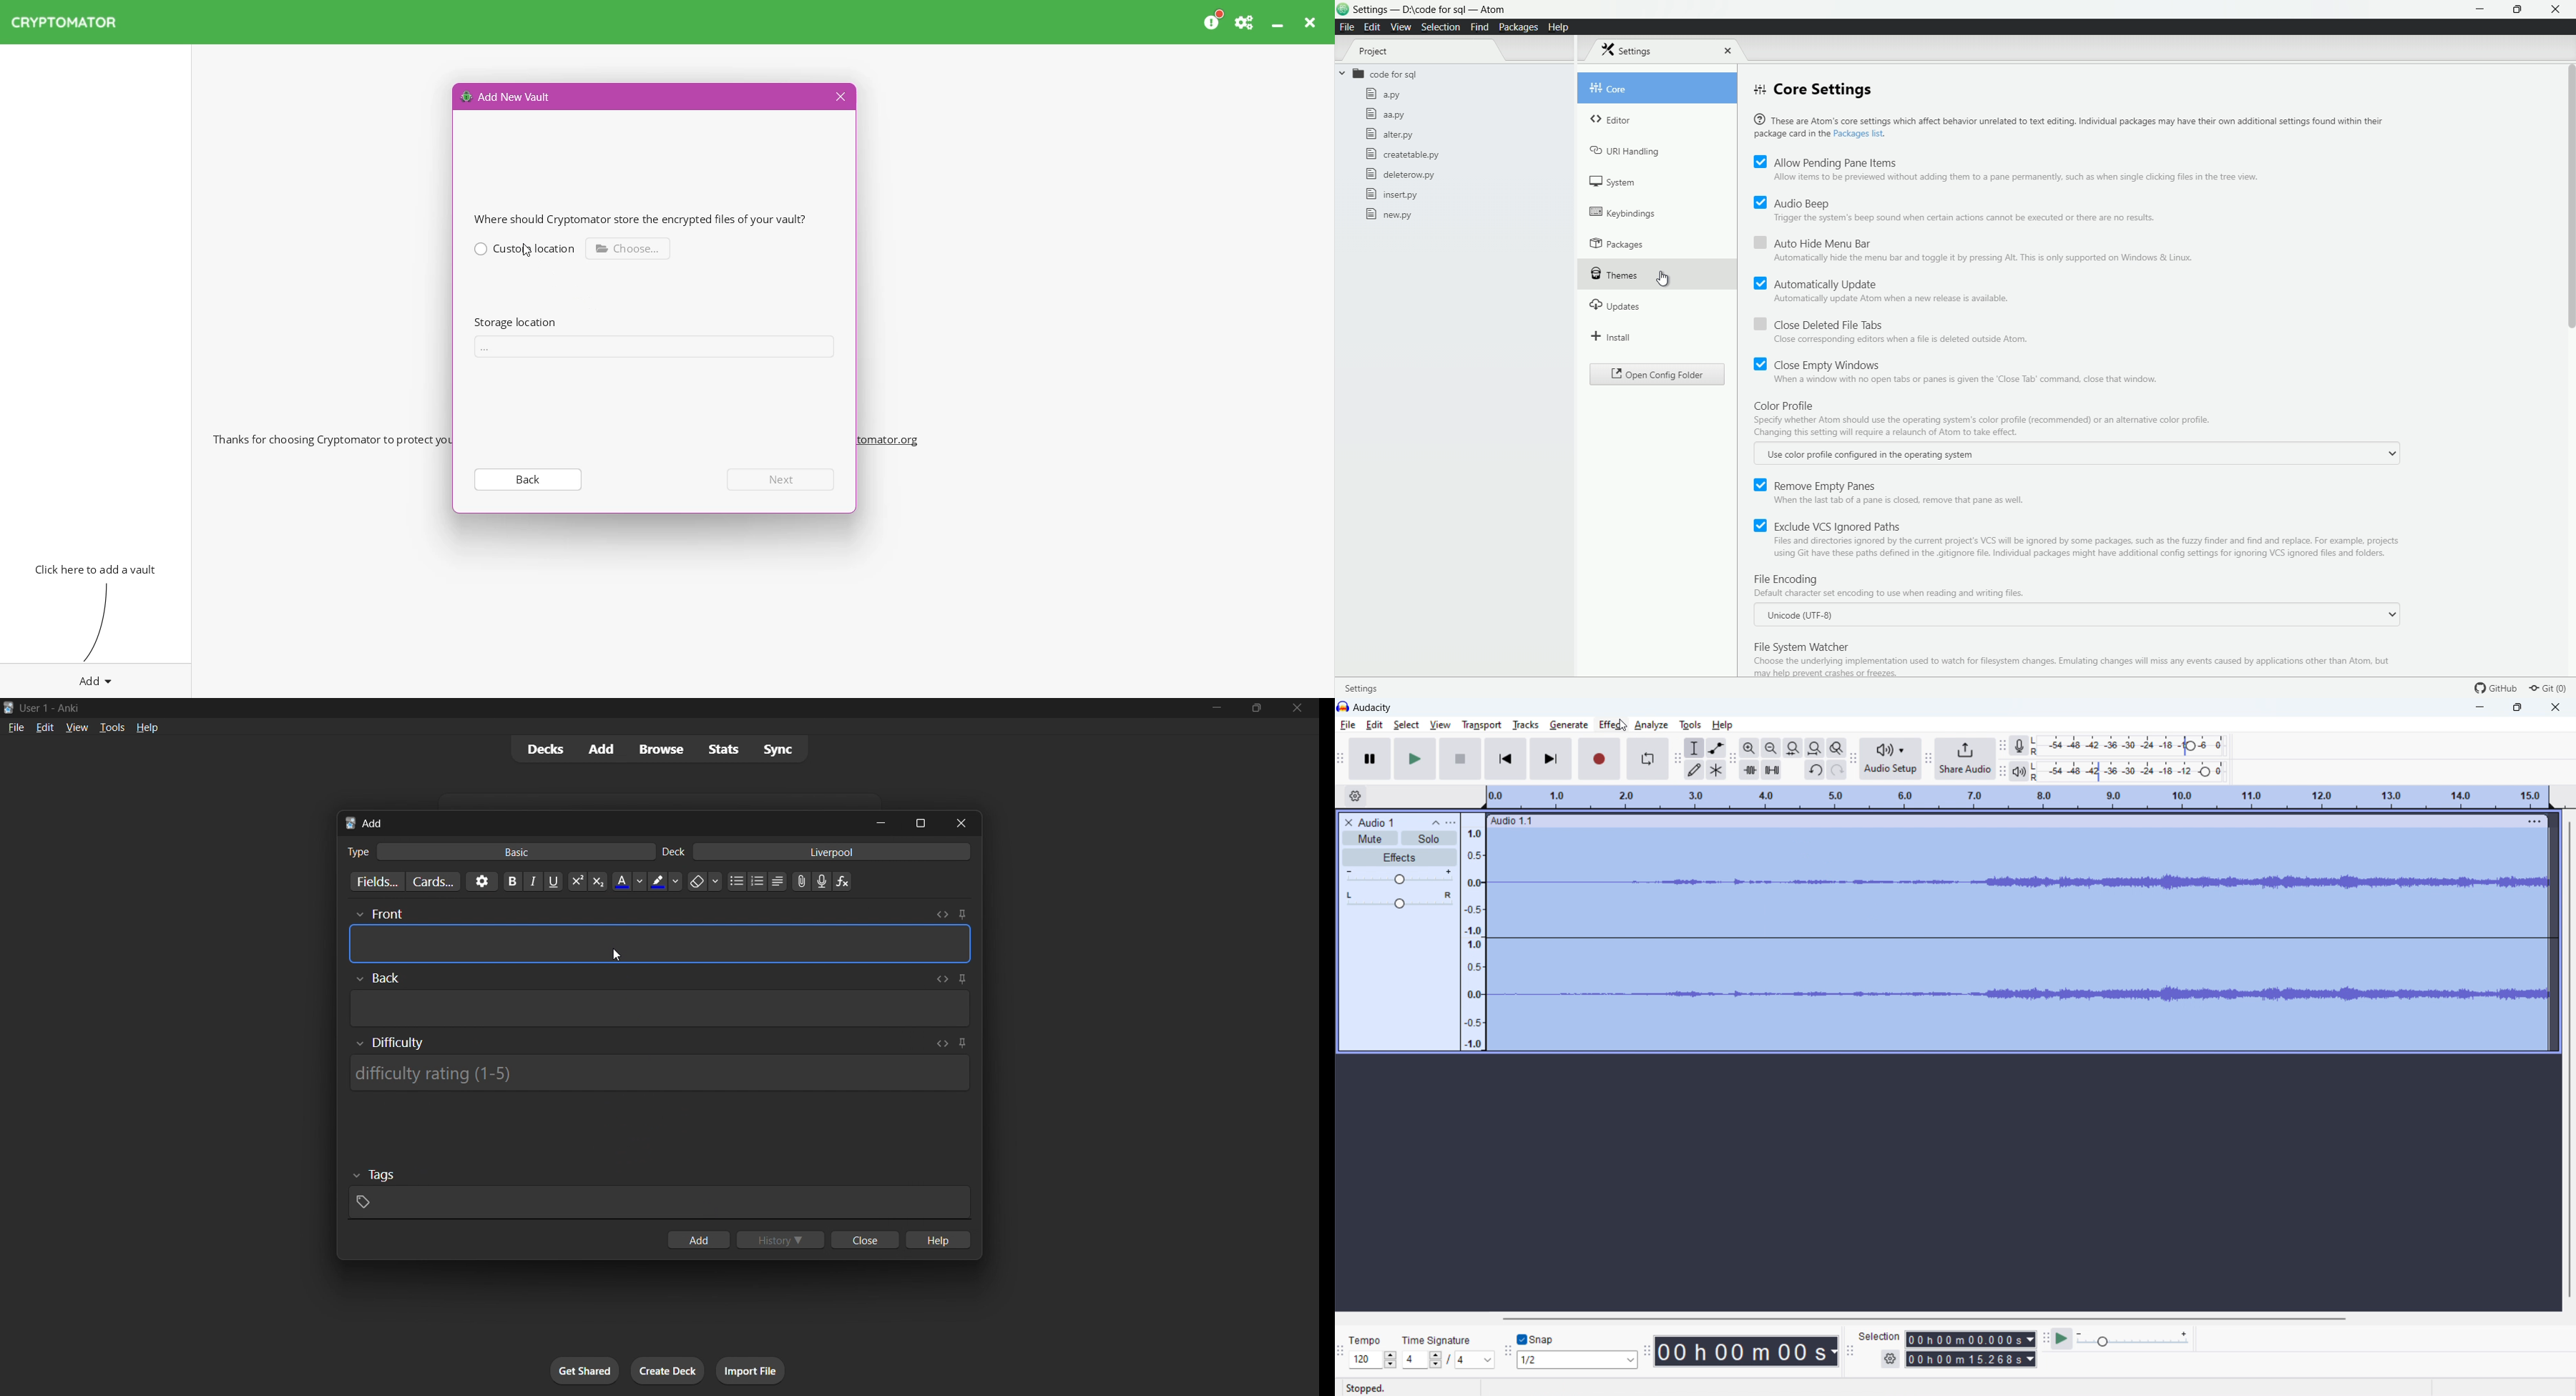  I want to click on Italics, so click(533, 881).